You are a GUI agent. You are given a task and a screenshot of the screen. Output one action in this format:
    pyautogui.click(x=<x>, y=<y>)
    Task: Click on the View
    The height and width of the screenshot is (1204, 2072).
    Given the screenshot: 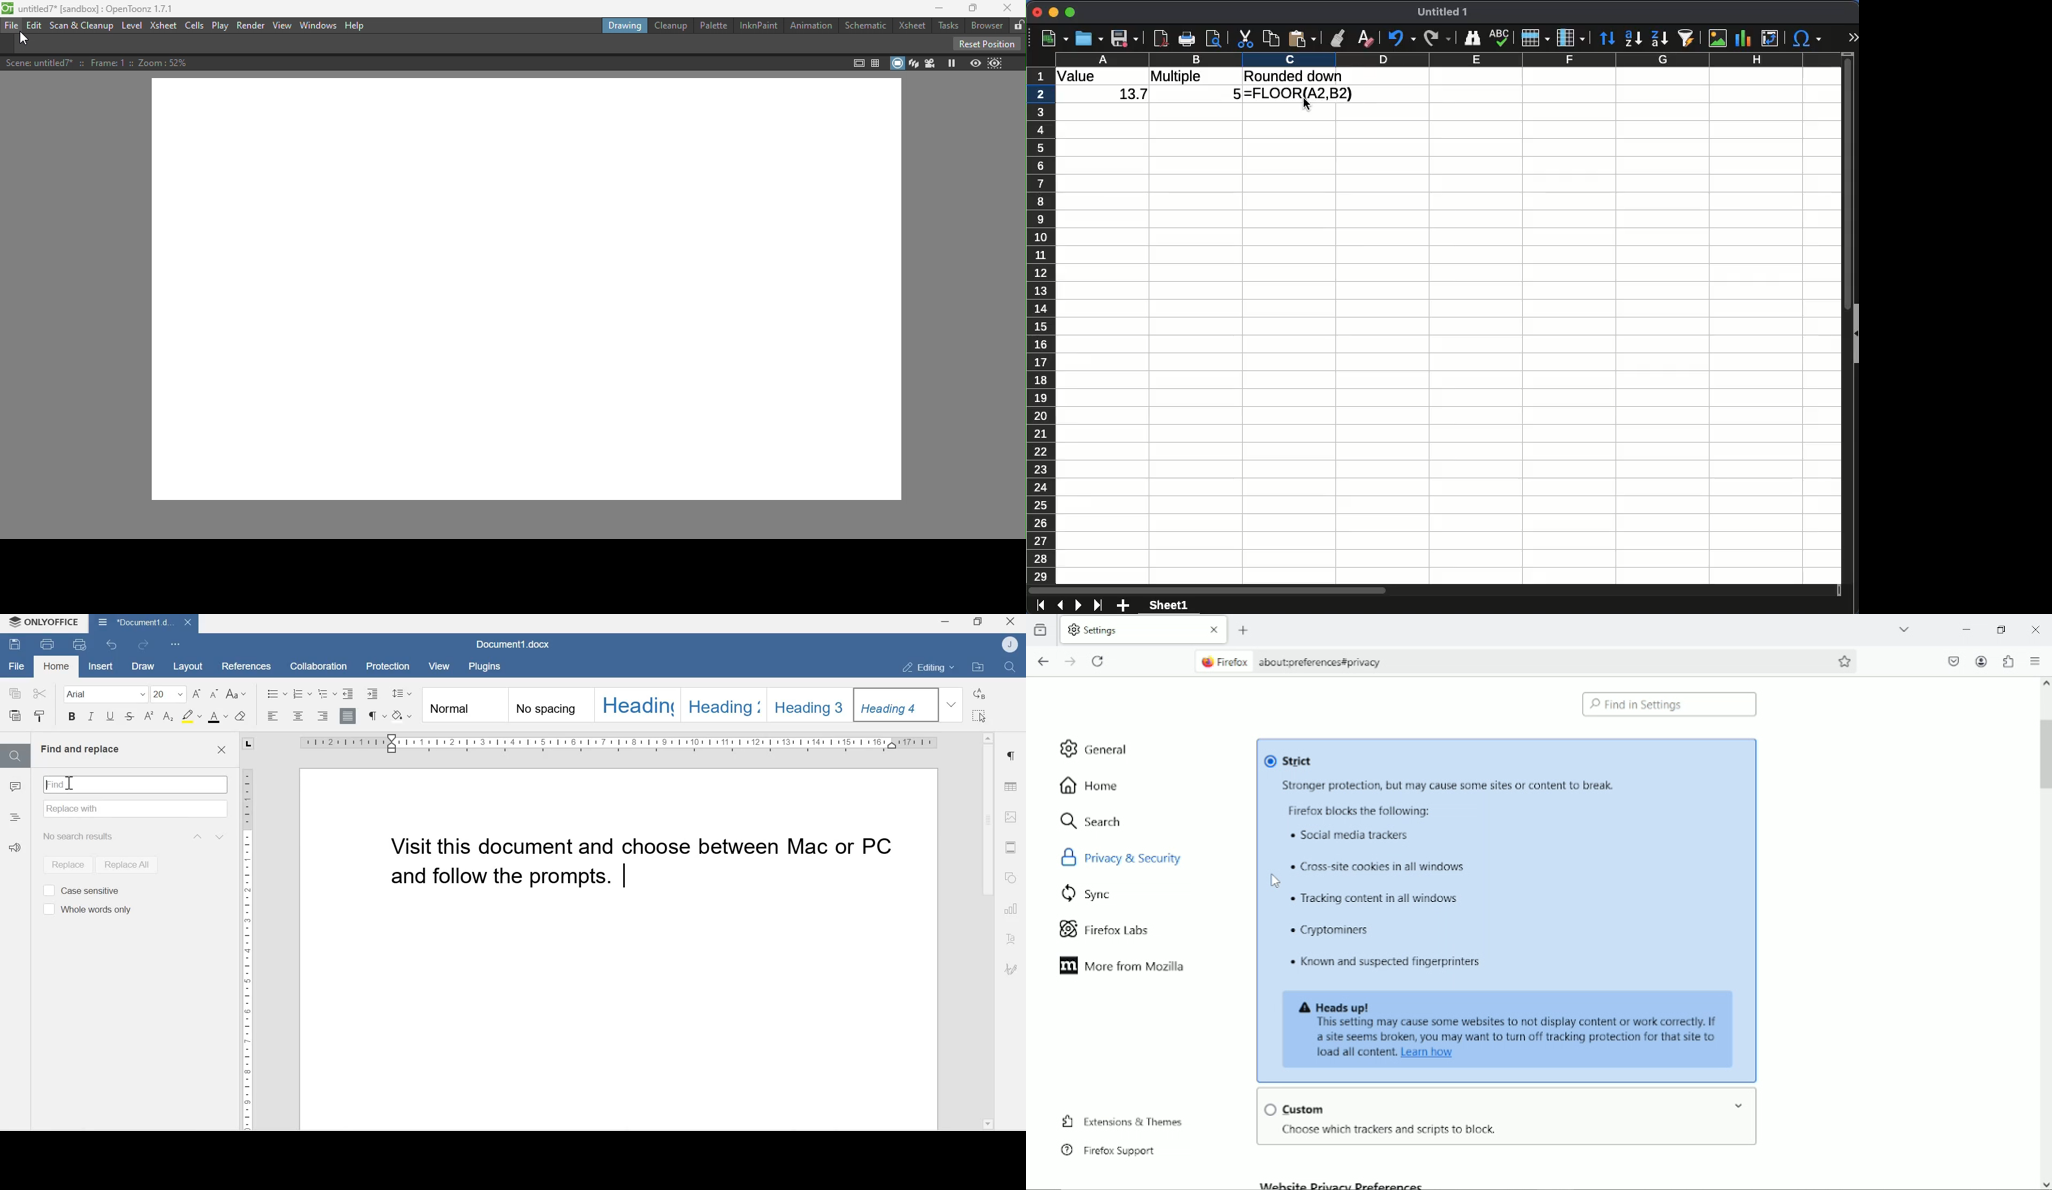 What is the action you would take?
    pyautogui.click(x=281, y=26)
    